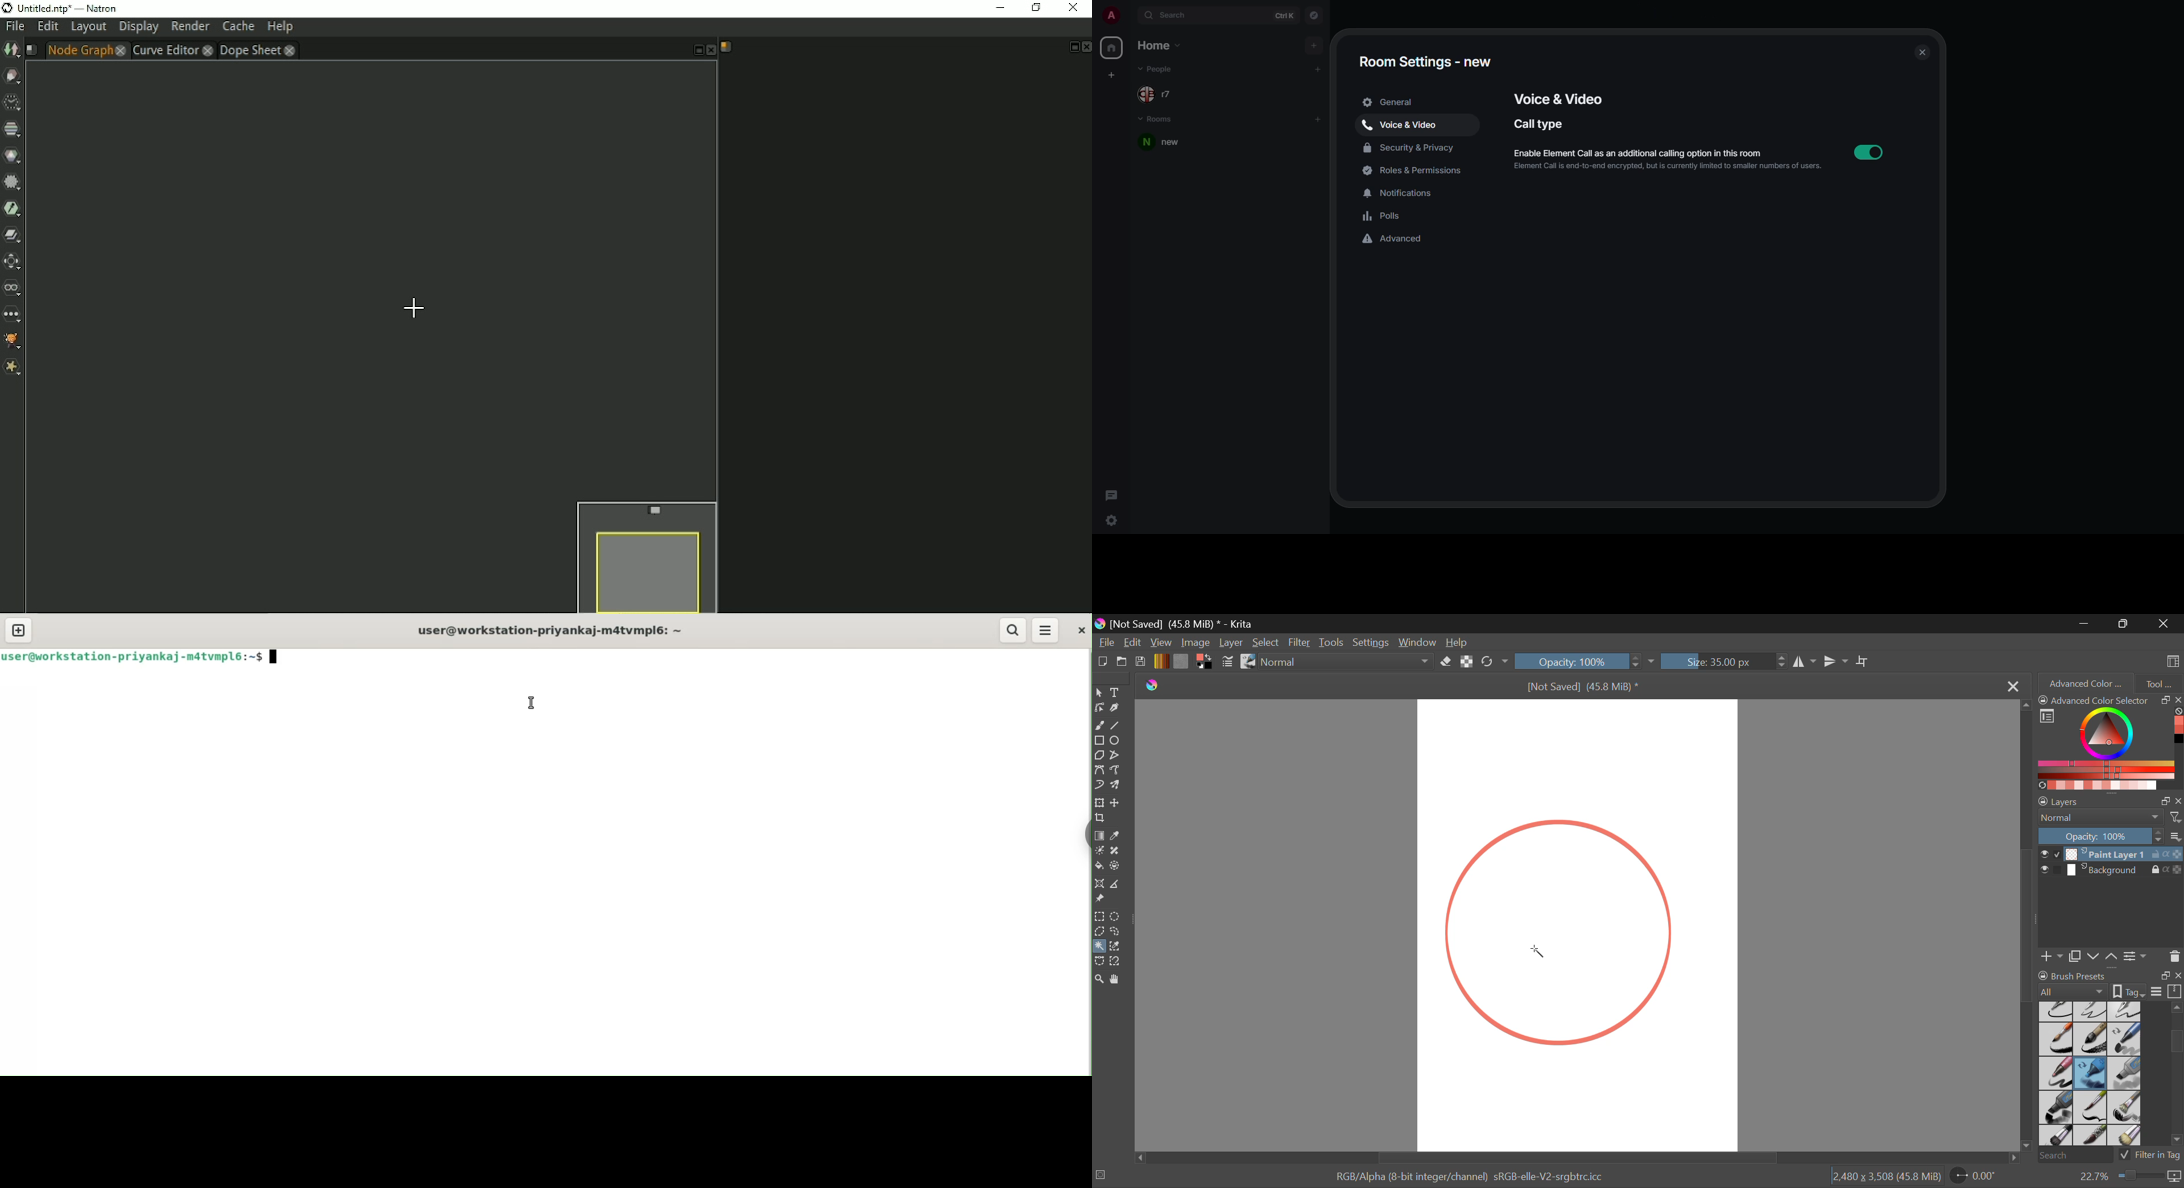 The width and height of the screenshot is (2184, 1204). Describe the element at coordinates (2159, 682) in the screenshot. I see `Tool` at that location.